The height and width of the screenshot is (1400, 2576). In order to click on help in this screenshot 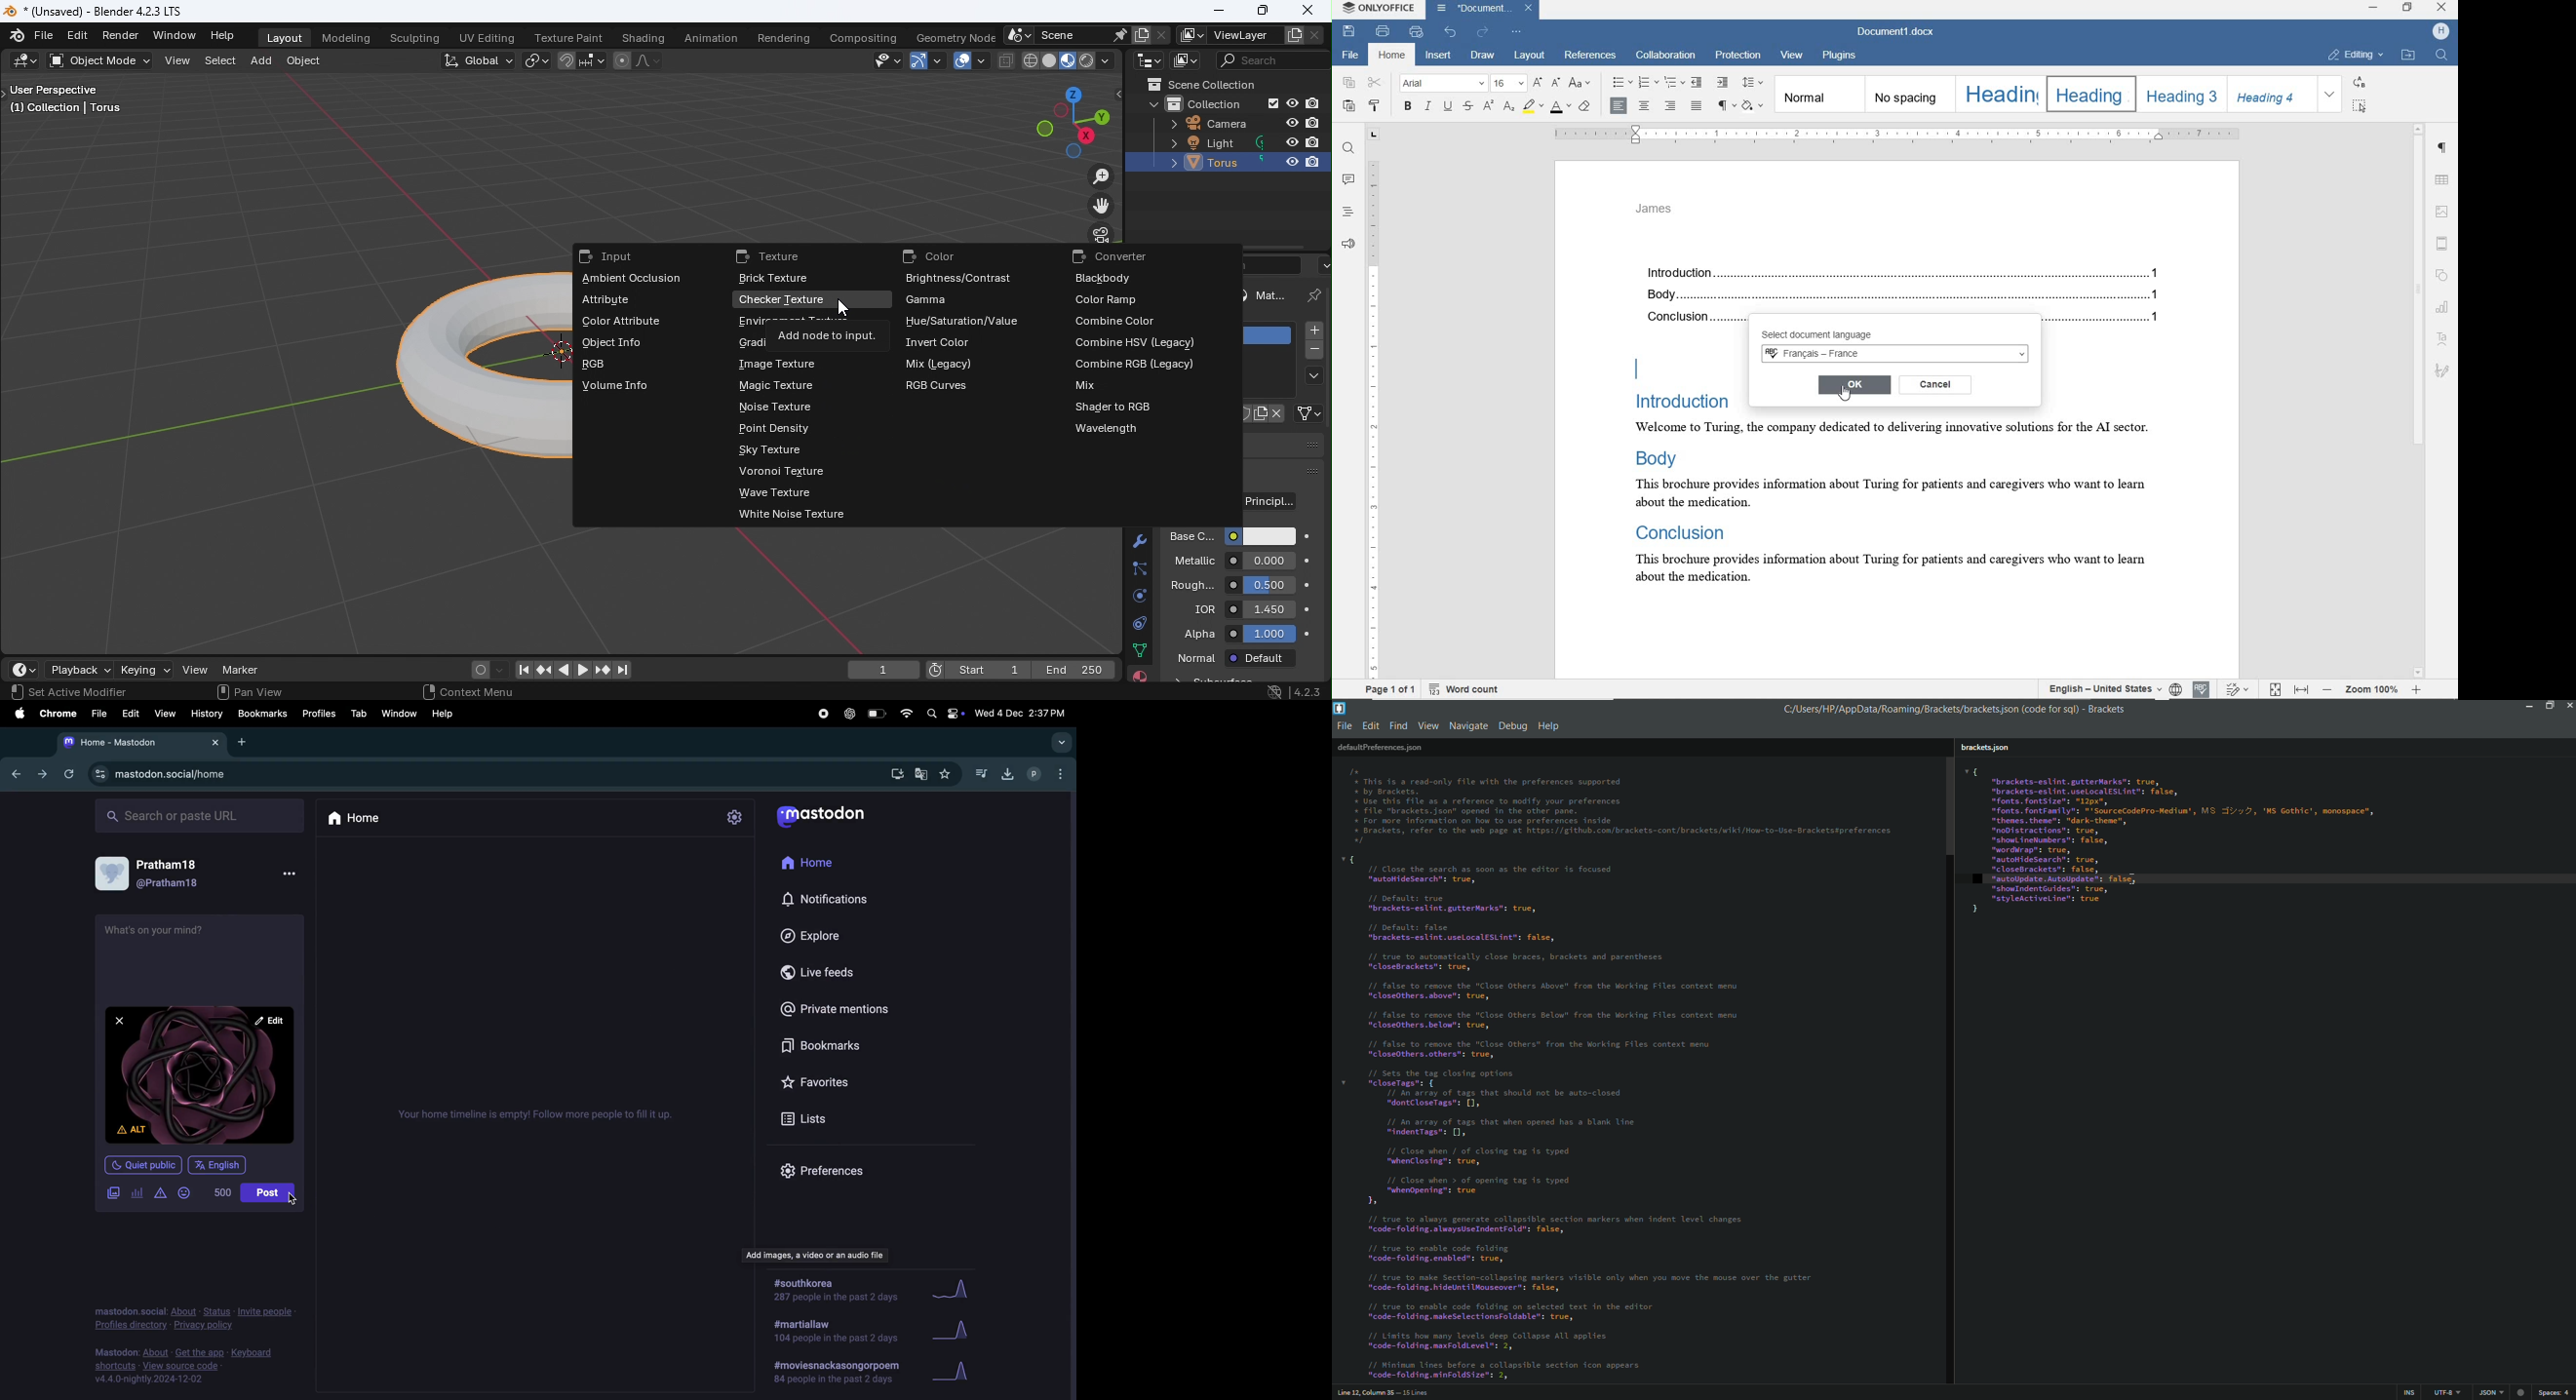, I will do `click(442, 714)`.